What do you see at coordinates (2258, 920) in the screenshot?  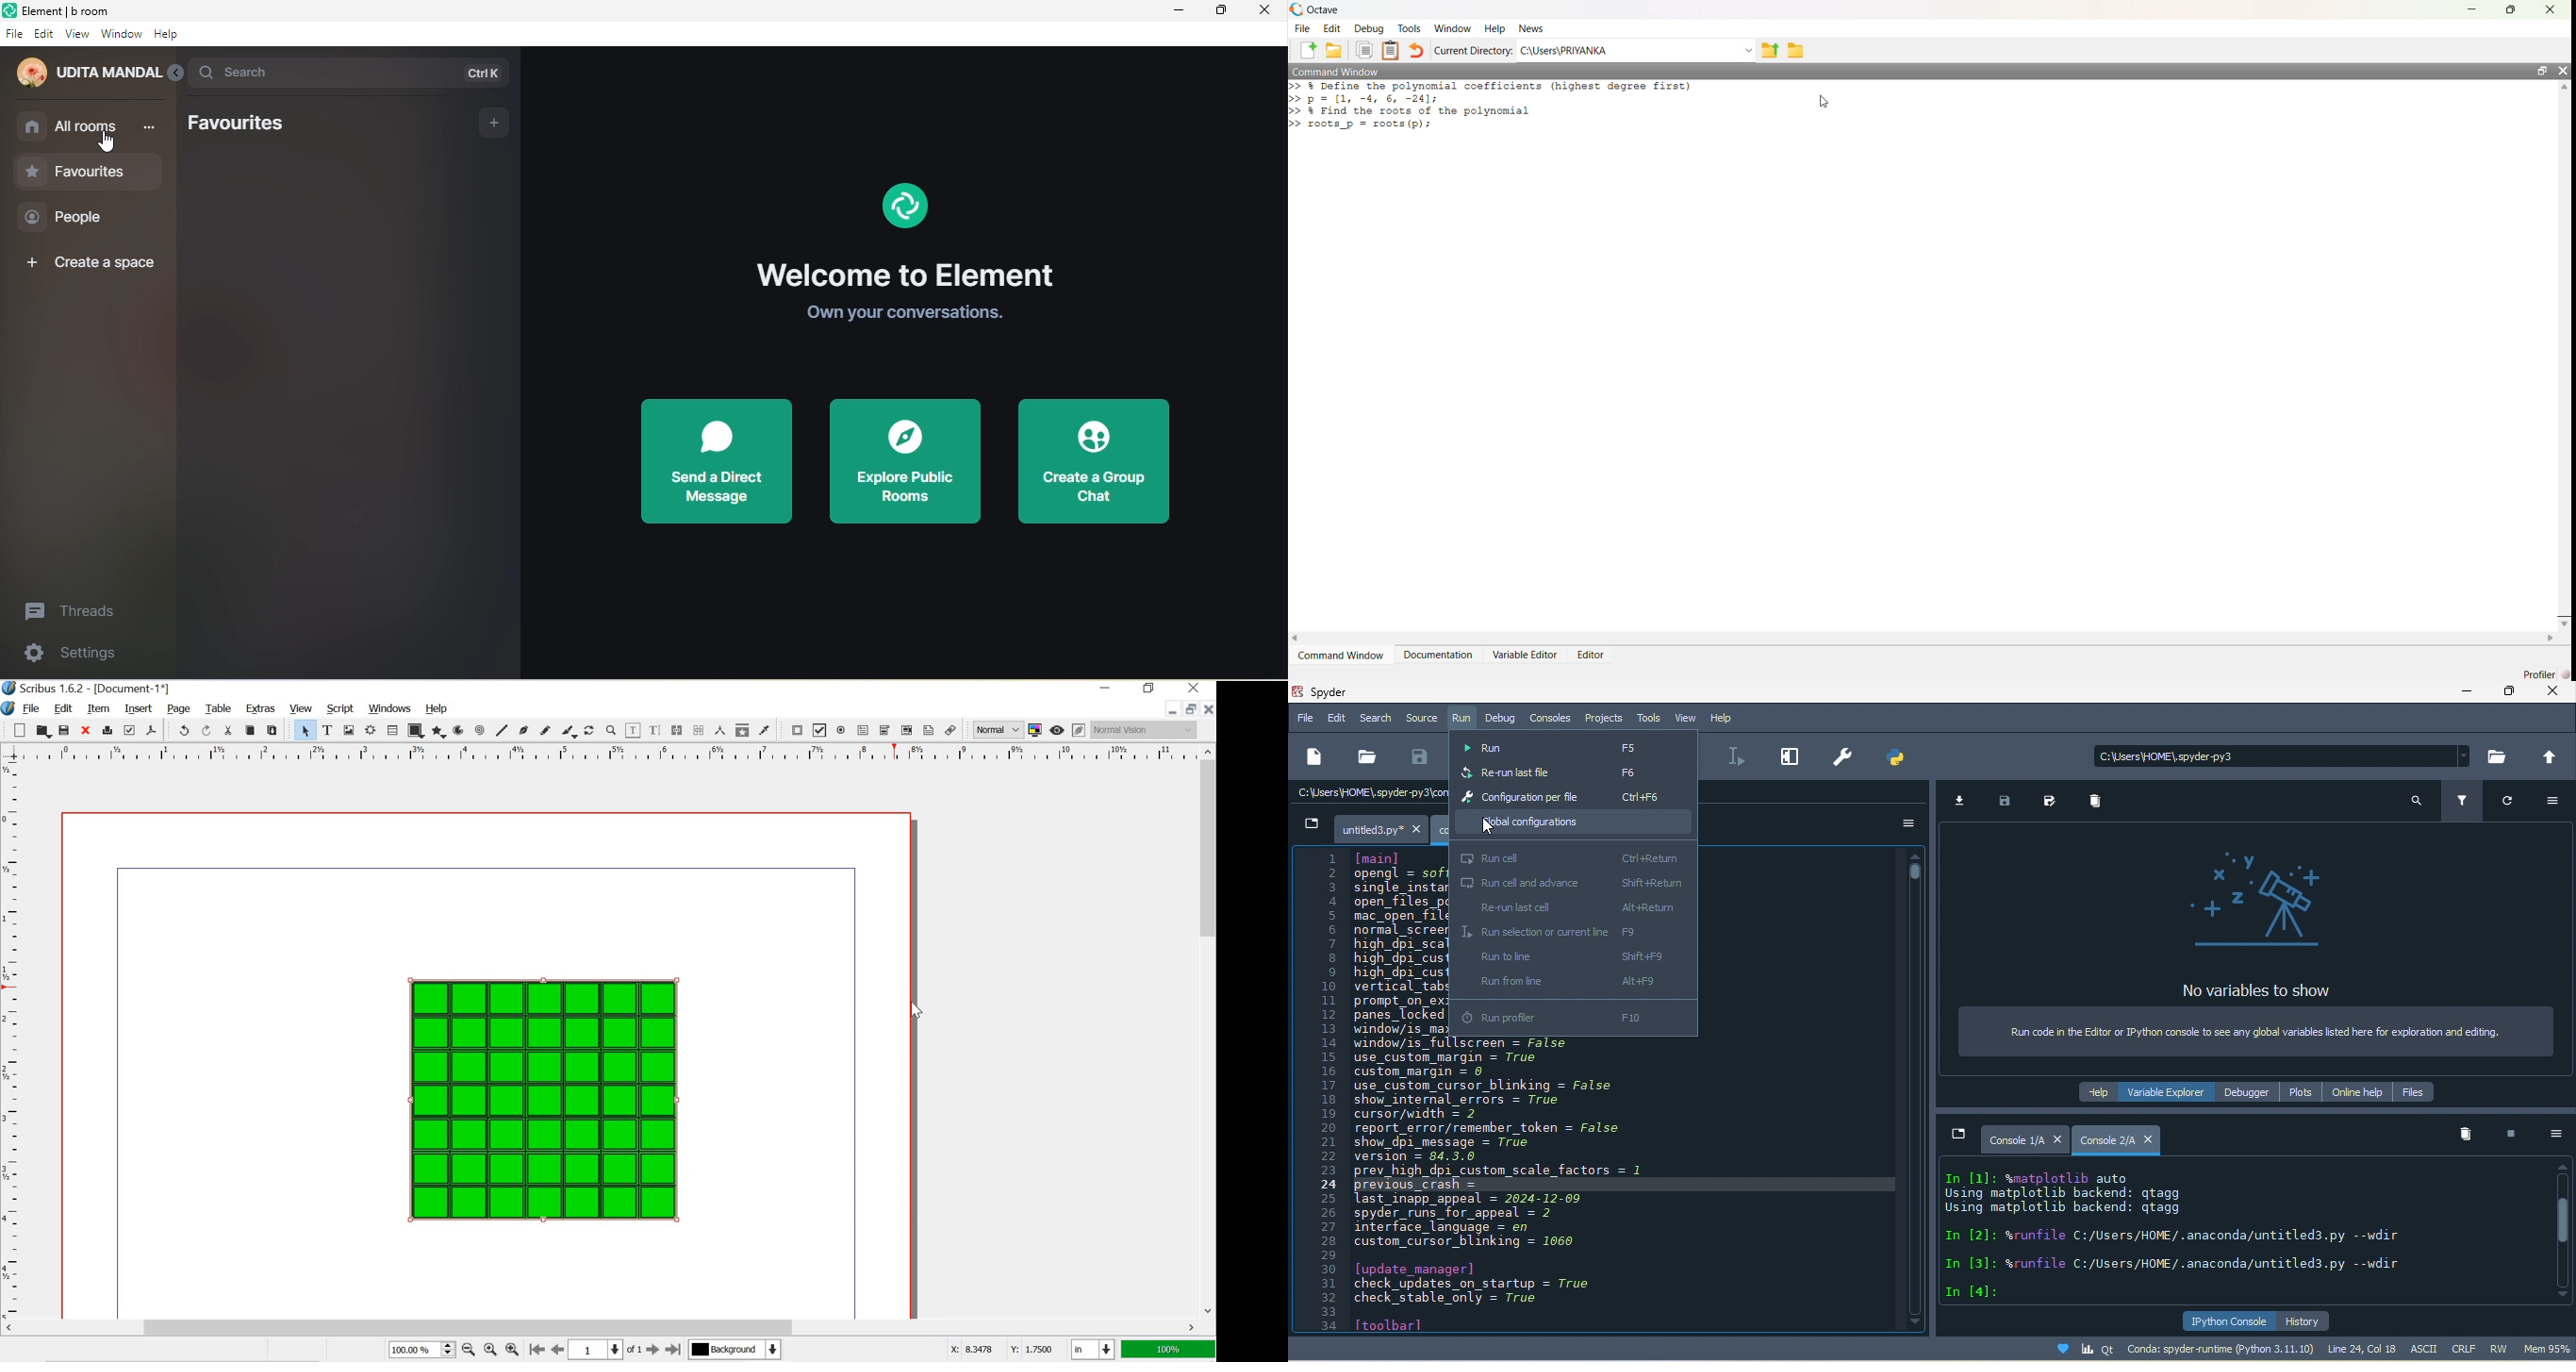 I see `no variables to show` at bounding box center [2258, 920].